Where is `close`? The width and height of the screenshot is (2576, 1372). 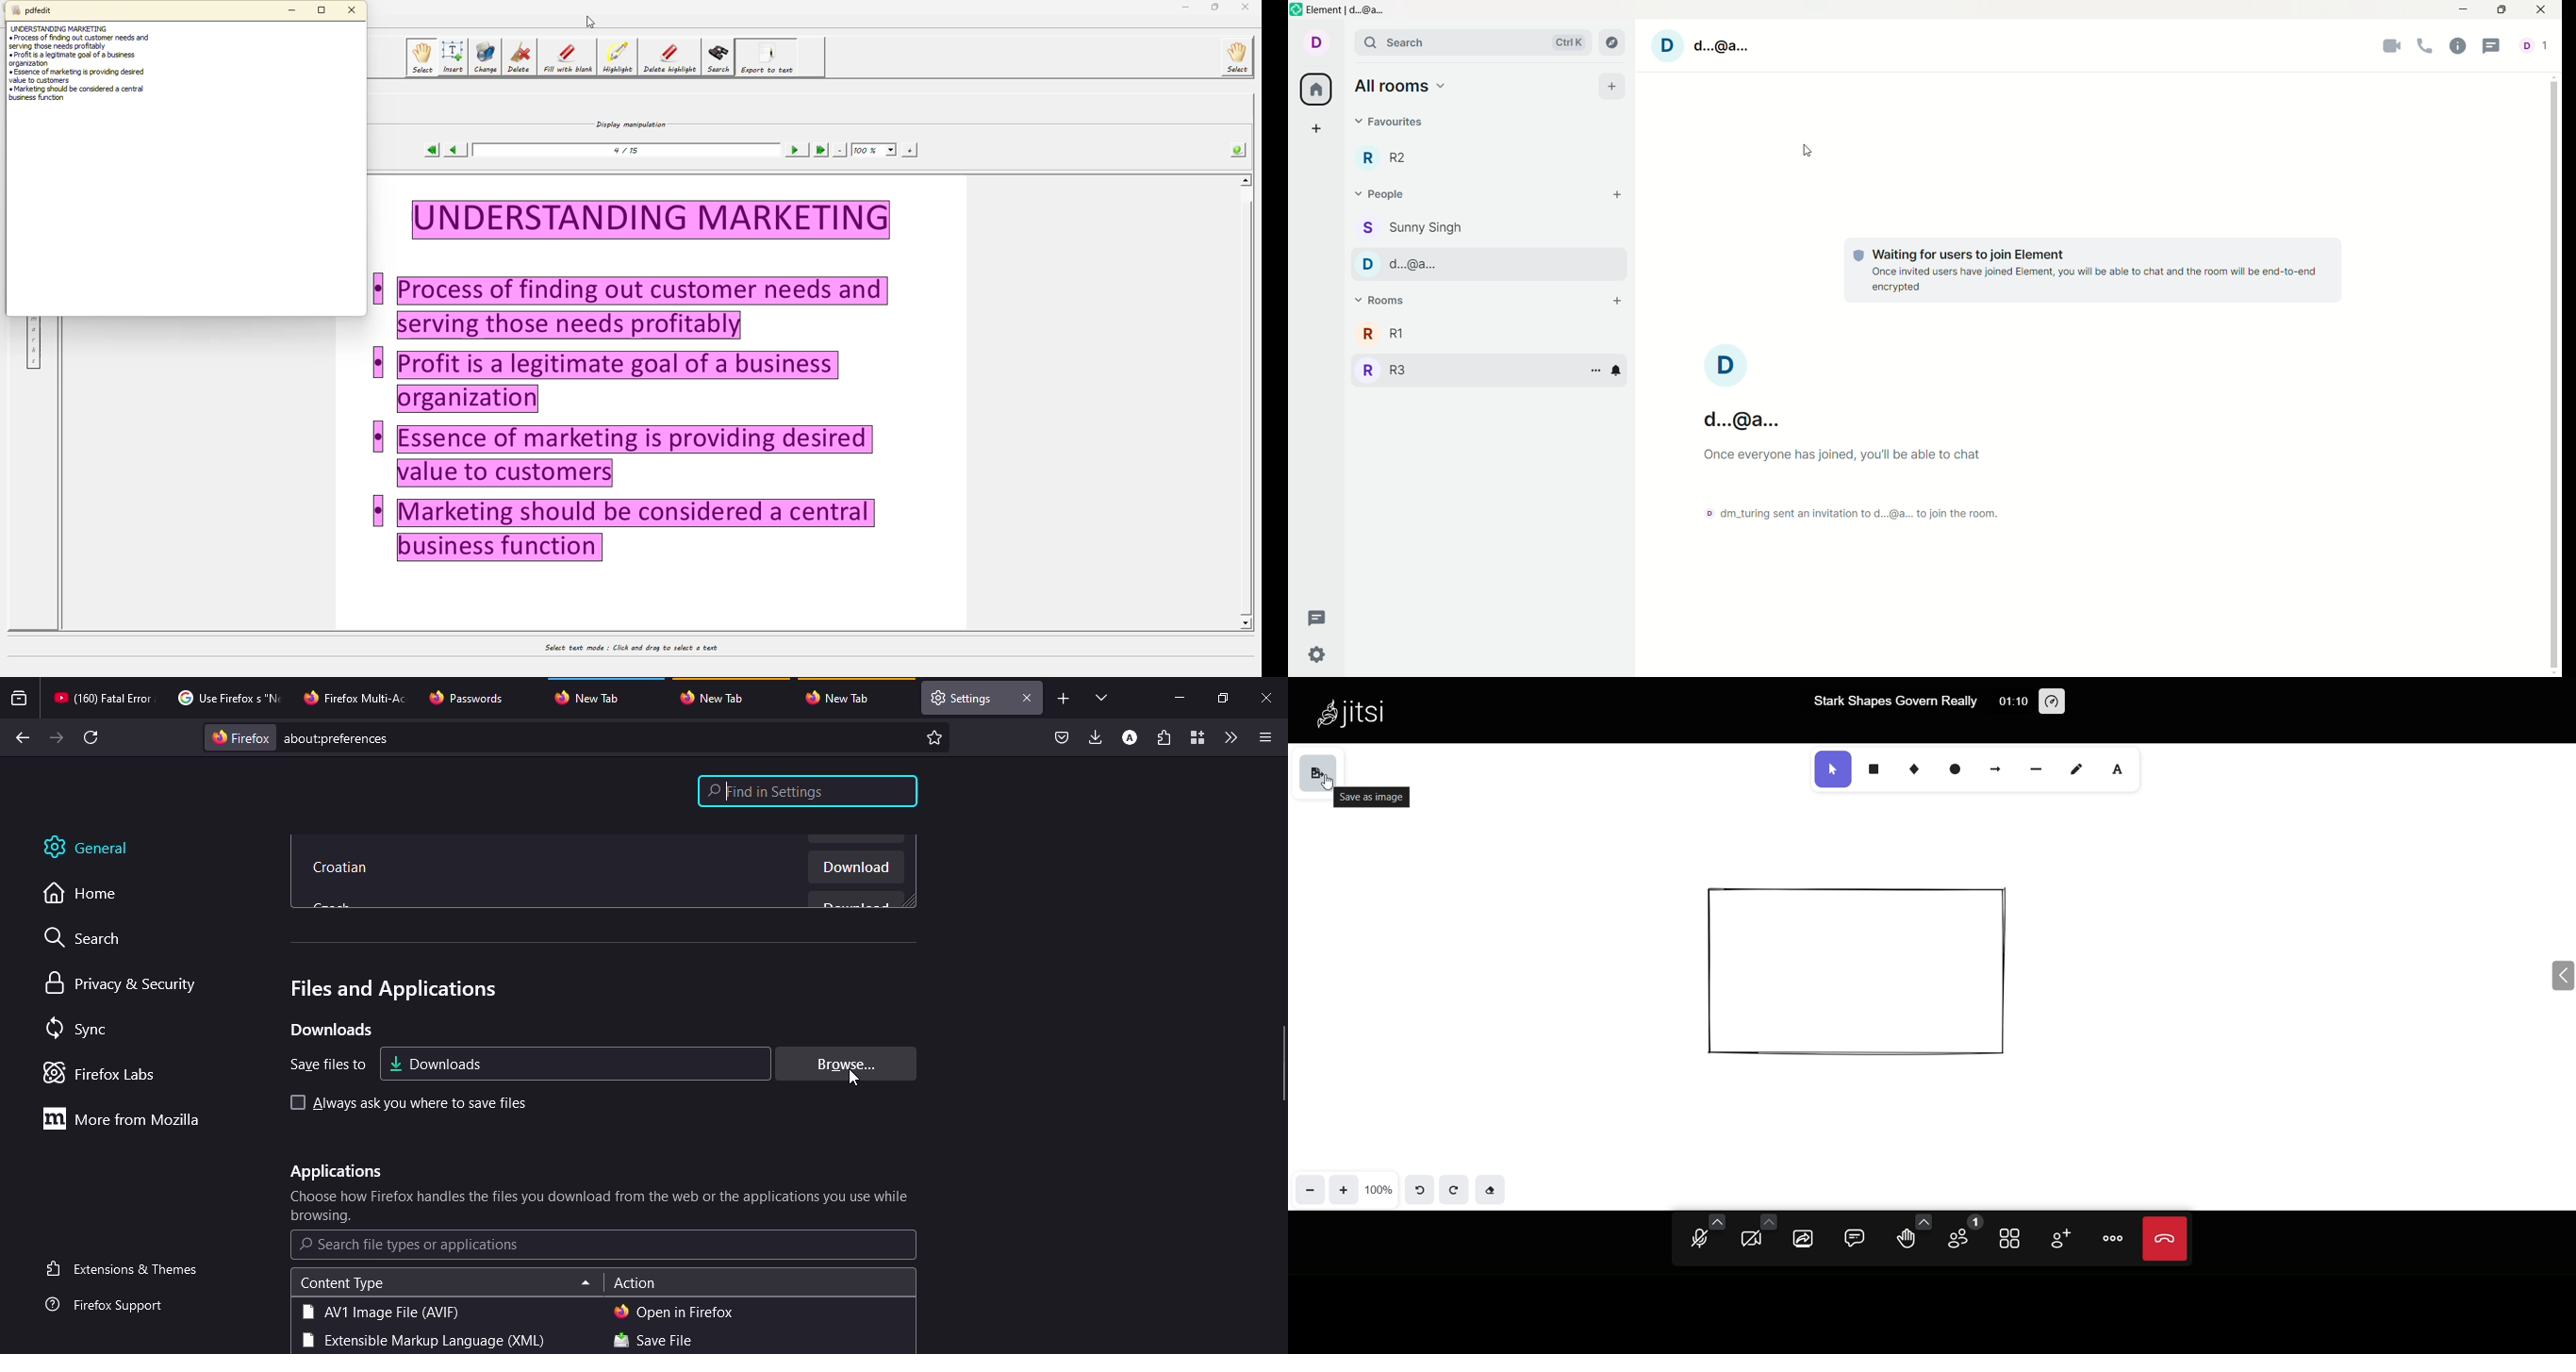
close is located at coordinates (1026, 698).